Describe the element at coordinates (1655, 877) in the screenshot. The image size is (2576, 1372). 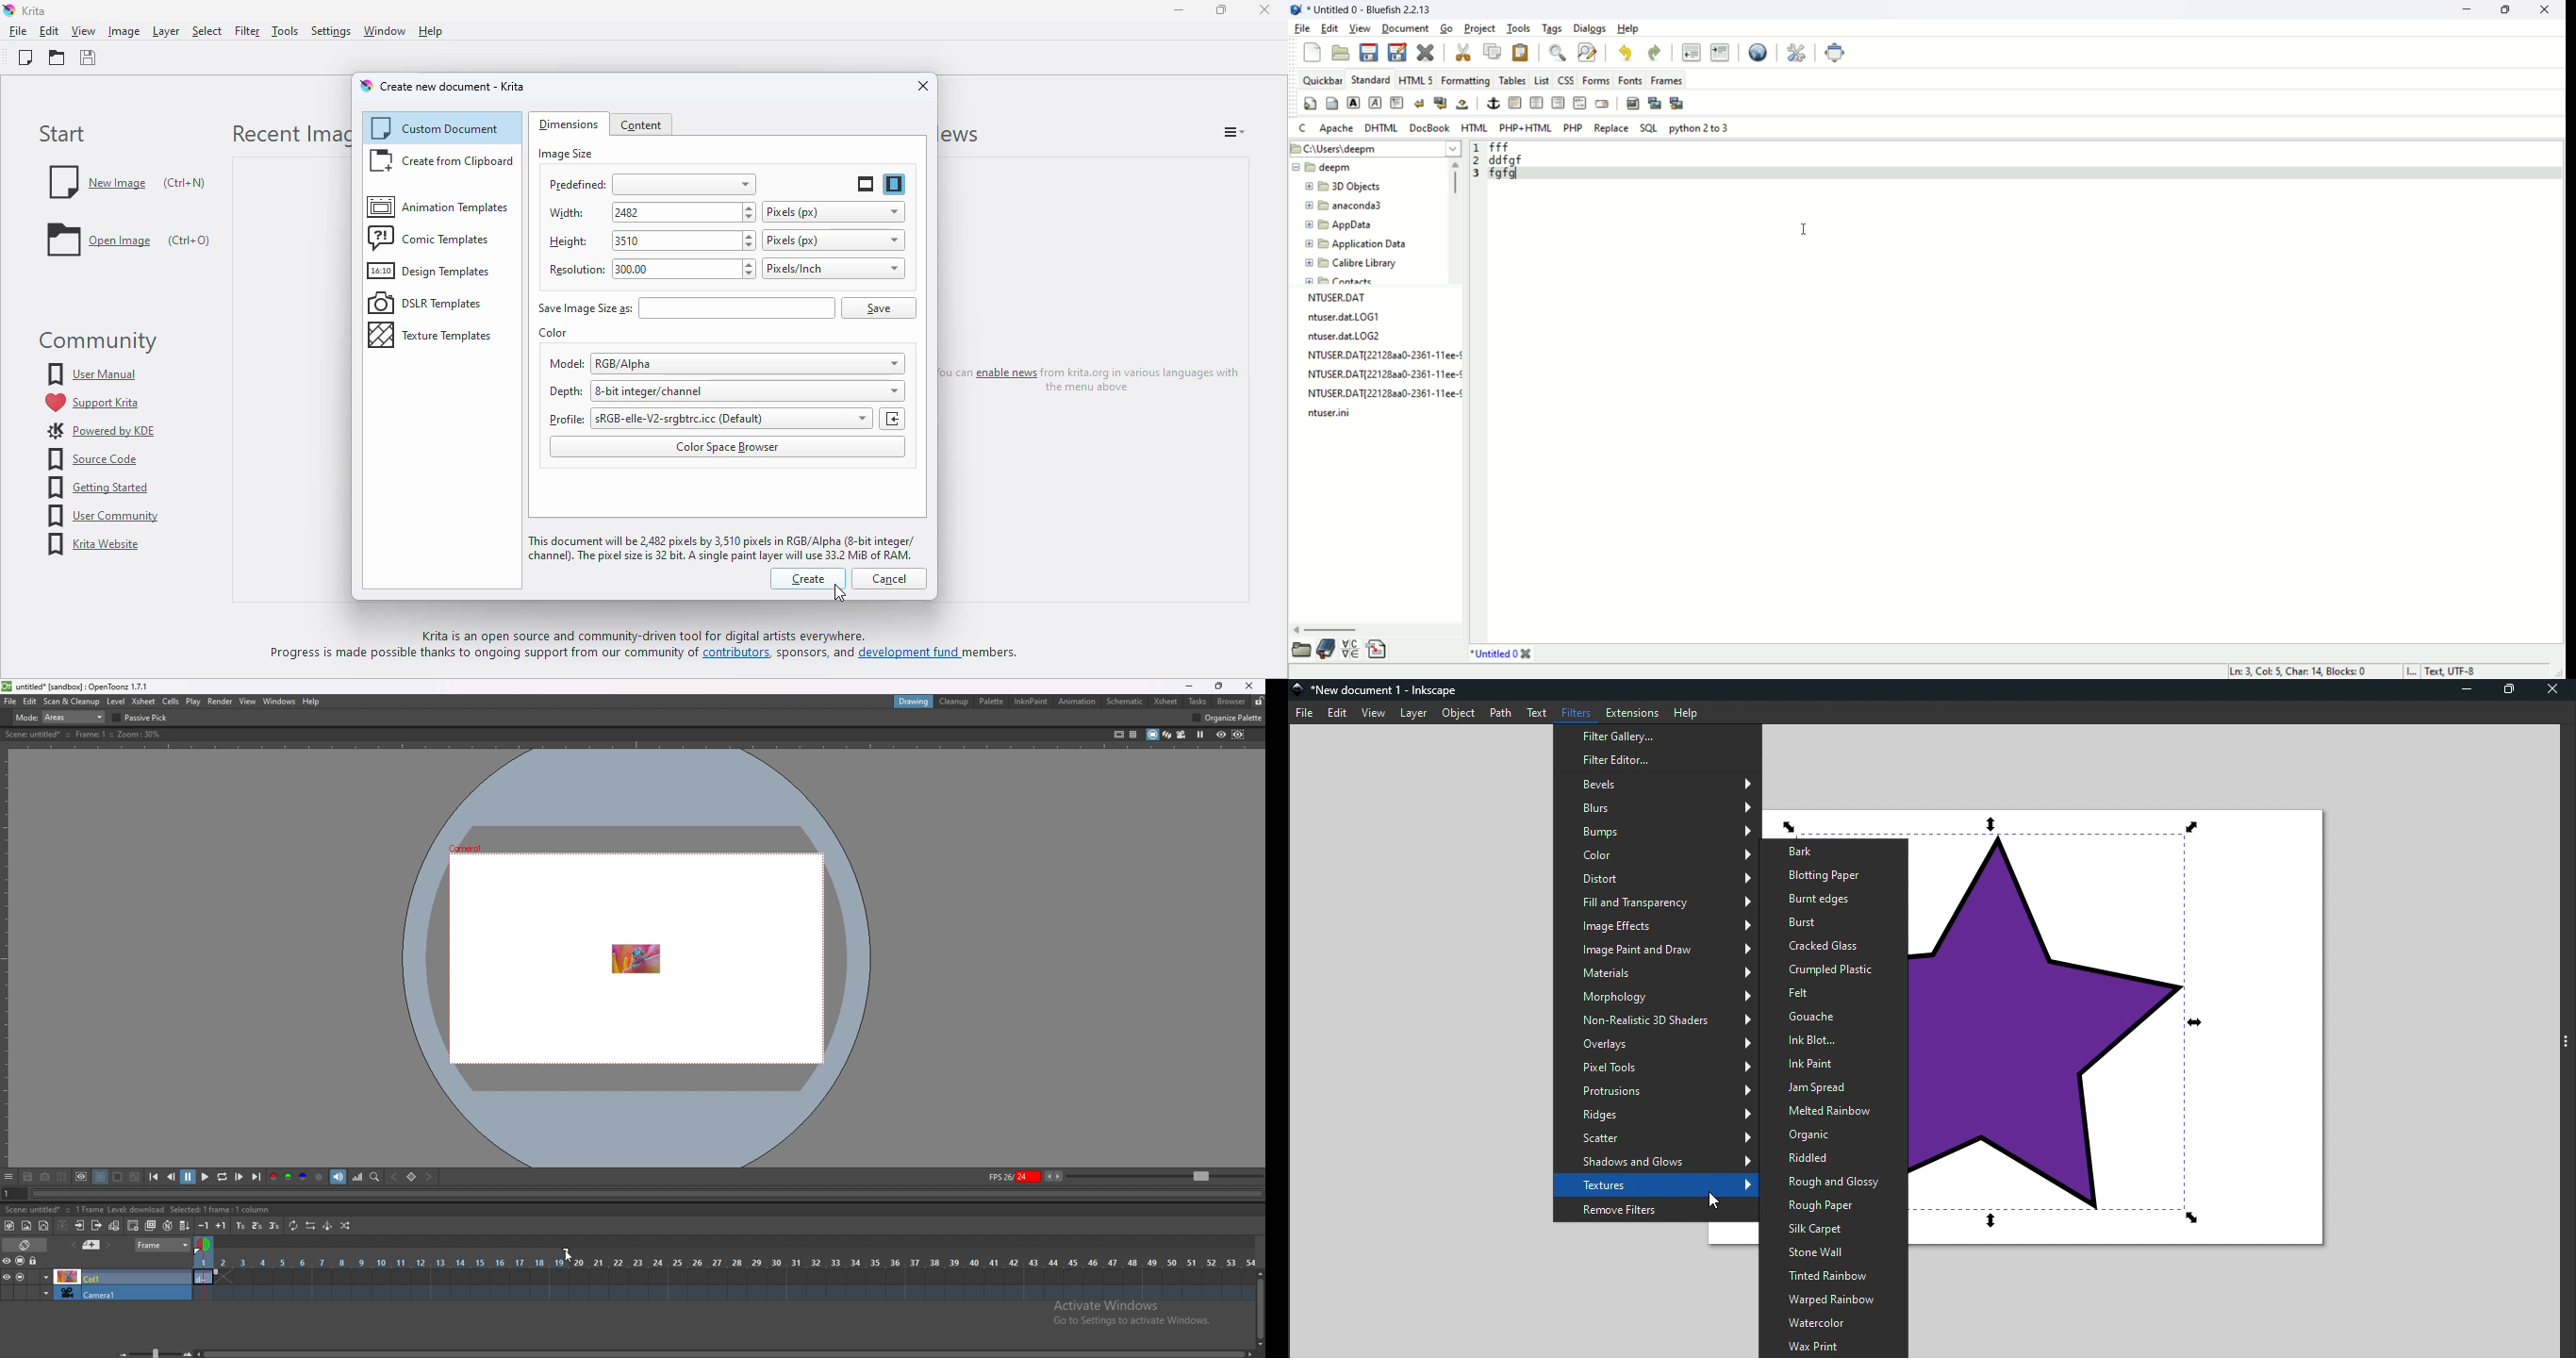
I see `Distort` at that location.